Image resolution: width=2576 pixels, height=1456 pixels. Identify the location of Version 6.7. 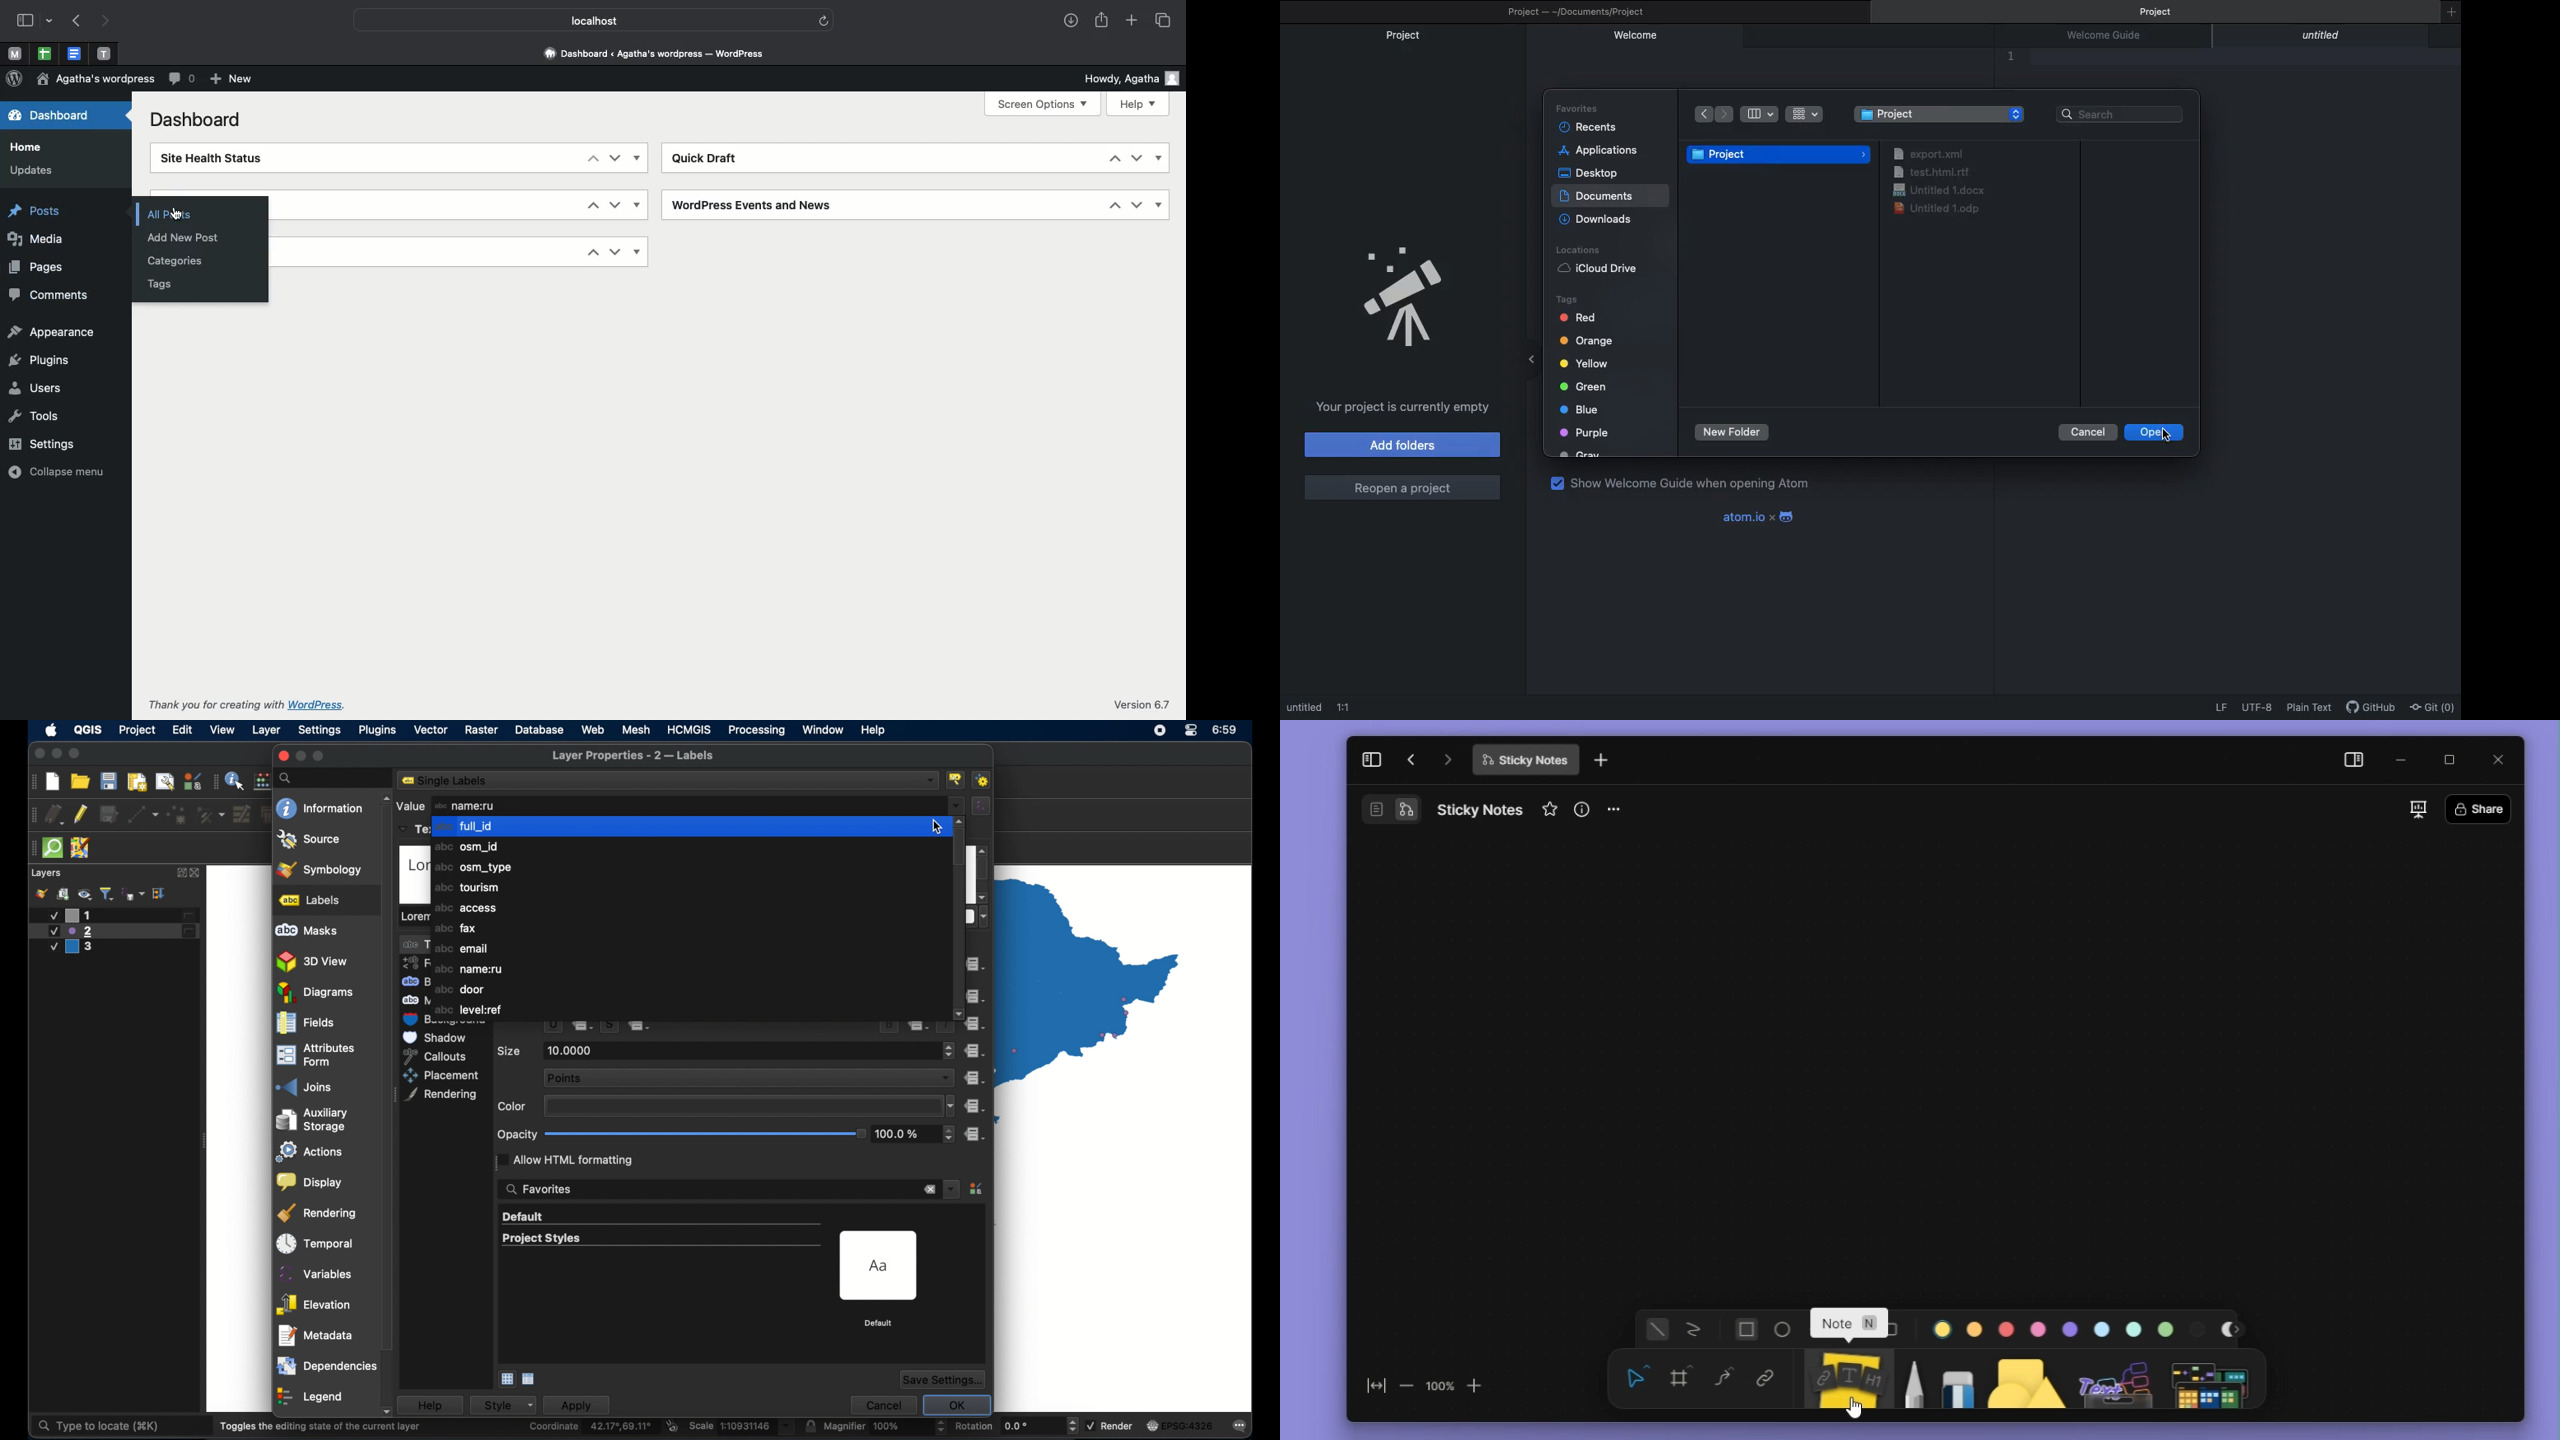
(1139, 706).